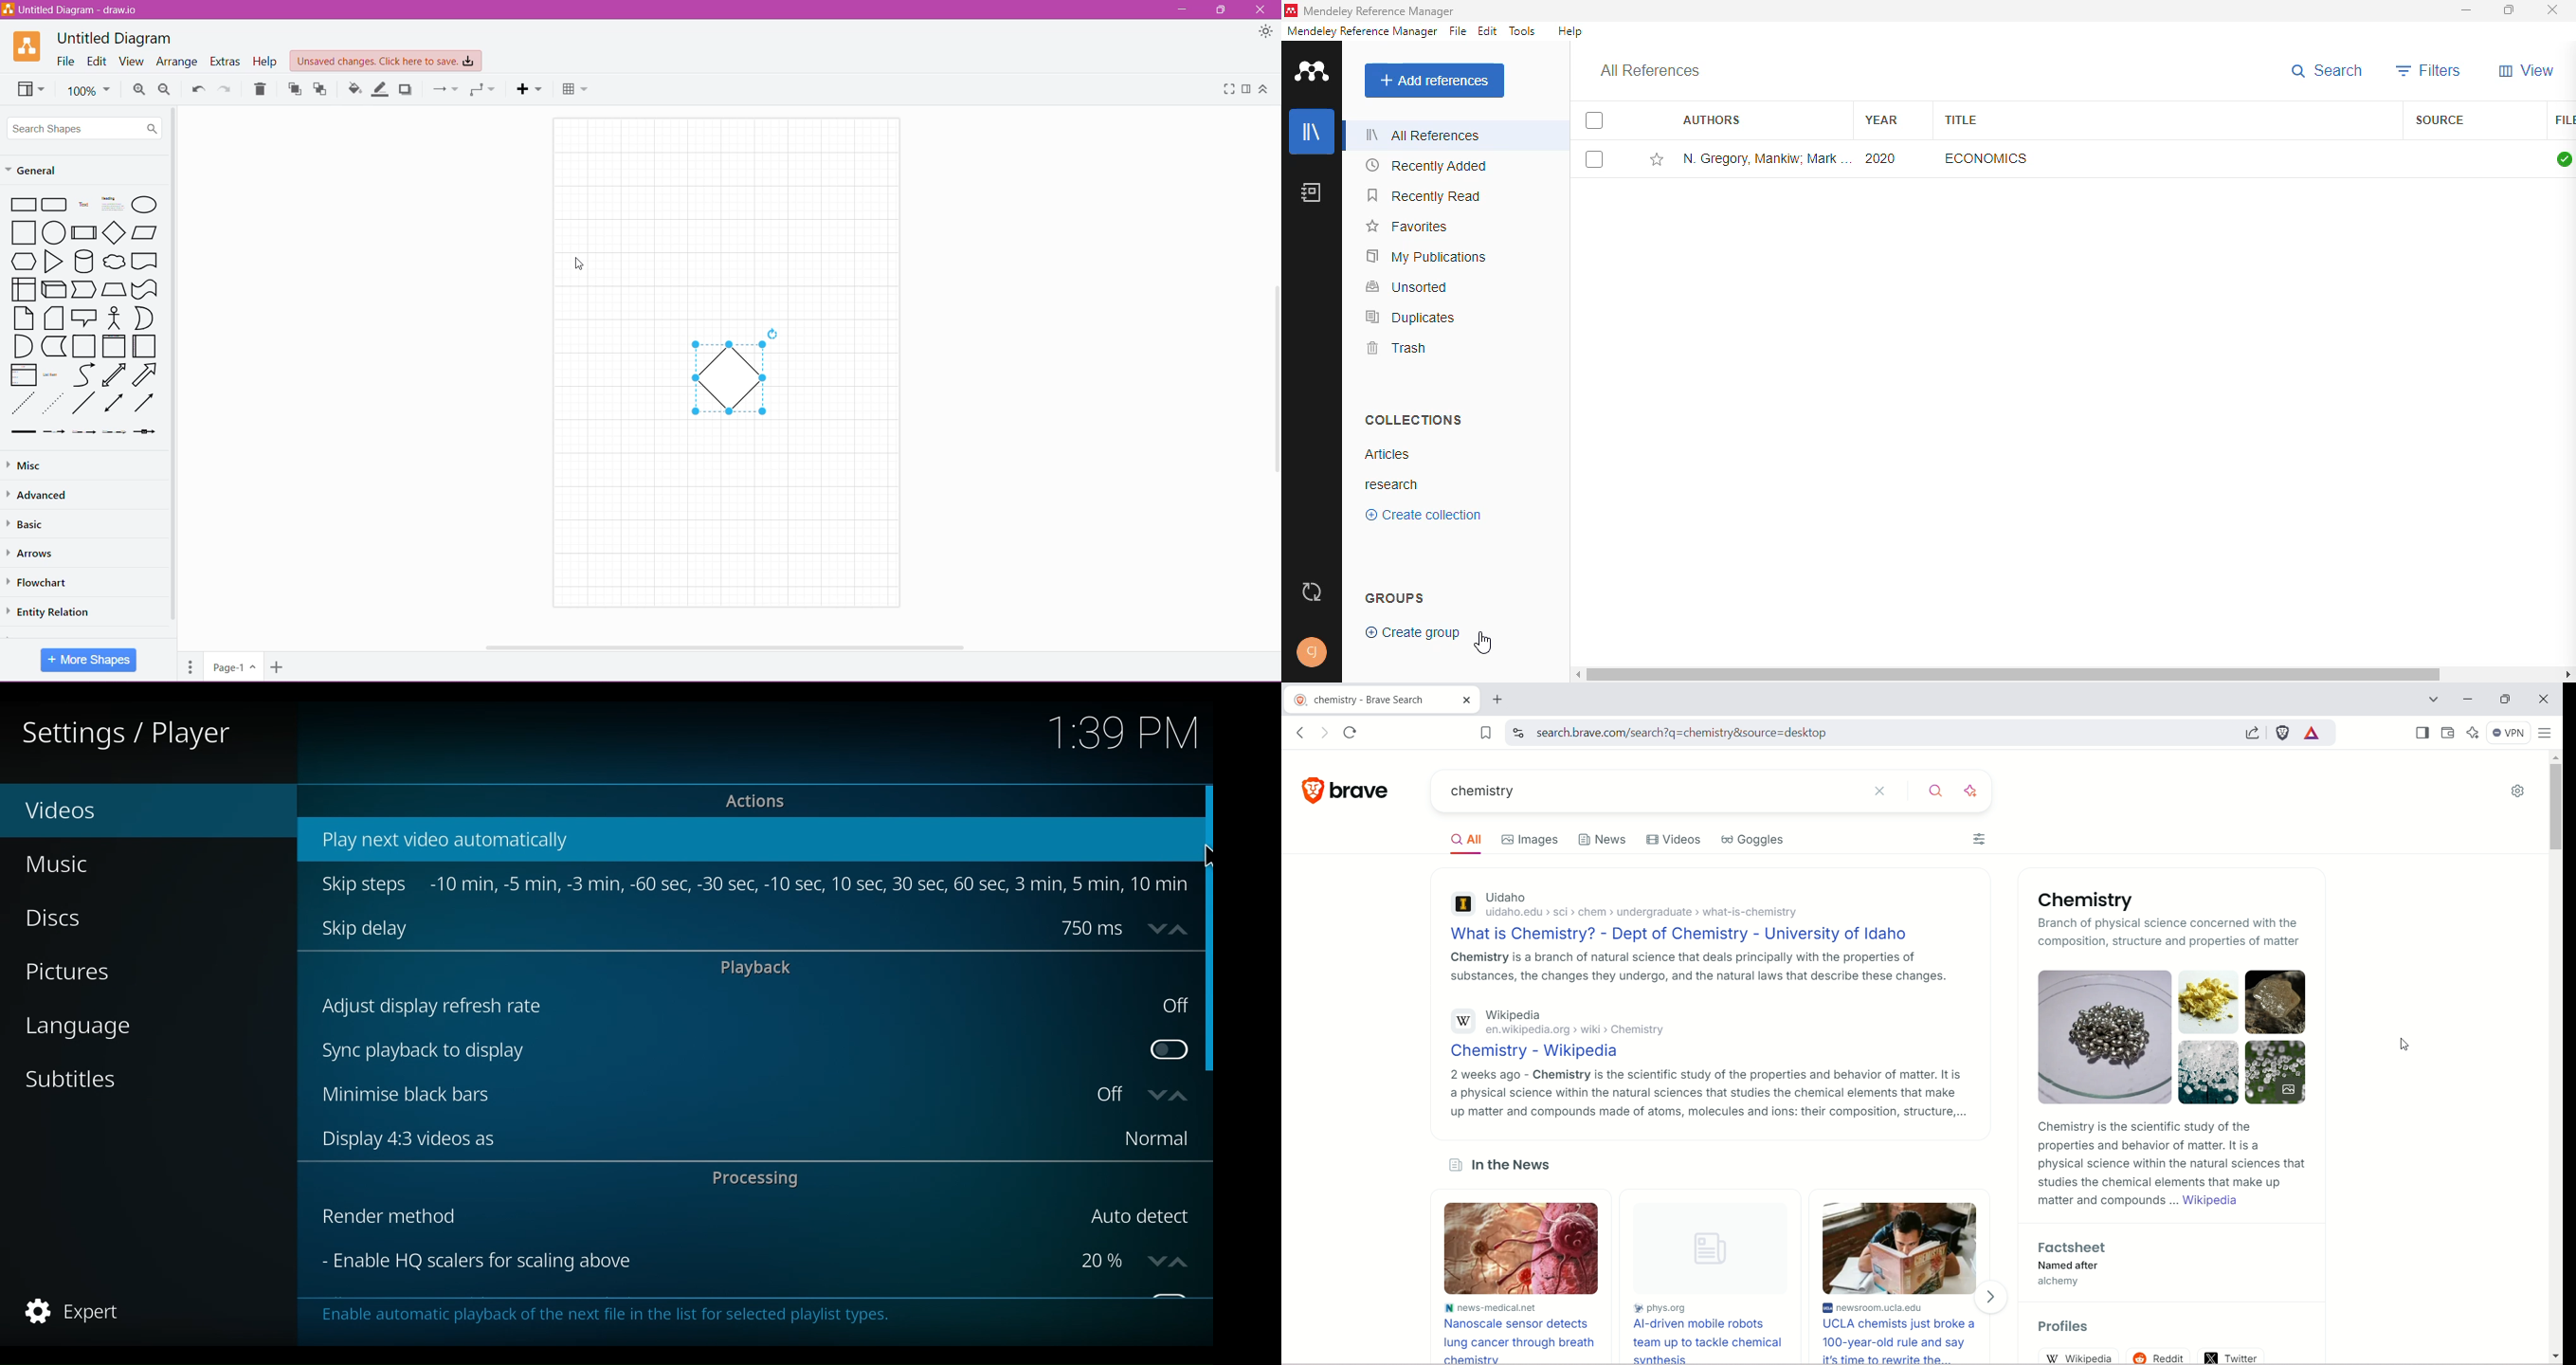 The height and width of the screenshot is (1372, 2576). I want to click on Help, so click(265, 62).